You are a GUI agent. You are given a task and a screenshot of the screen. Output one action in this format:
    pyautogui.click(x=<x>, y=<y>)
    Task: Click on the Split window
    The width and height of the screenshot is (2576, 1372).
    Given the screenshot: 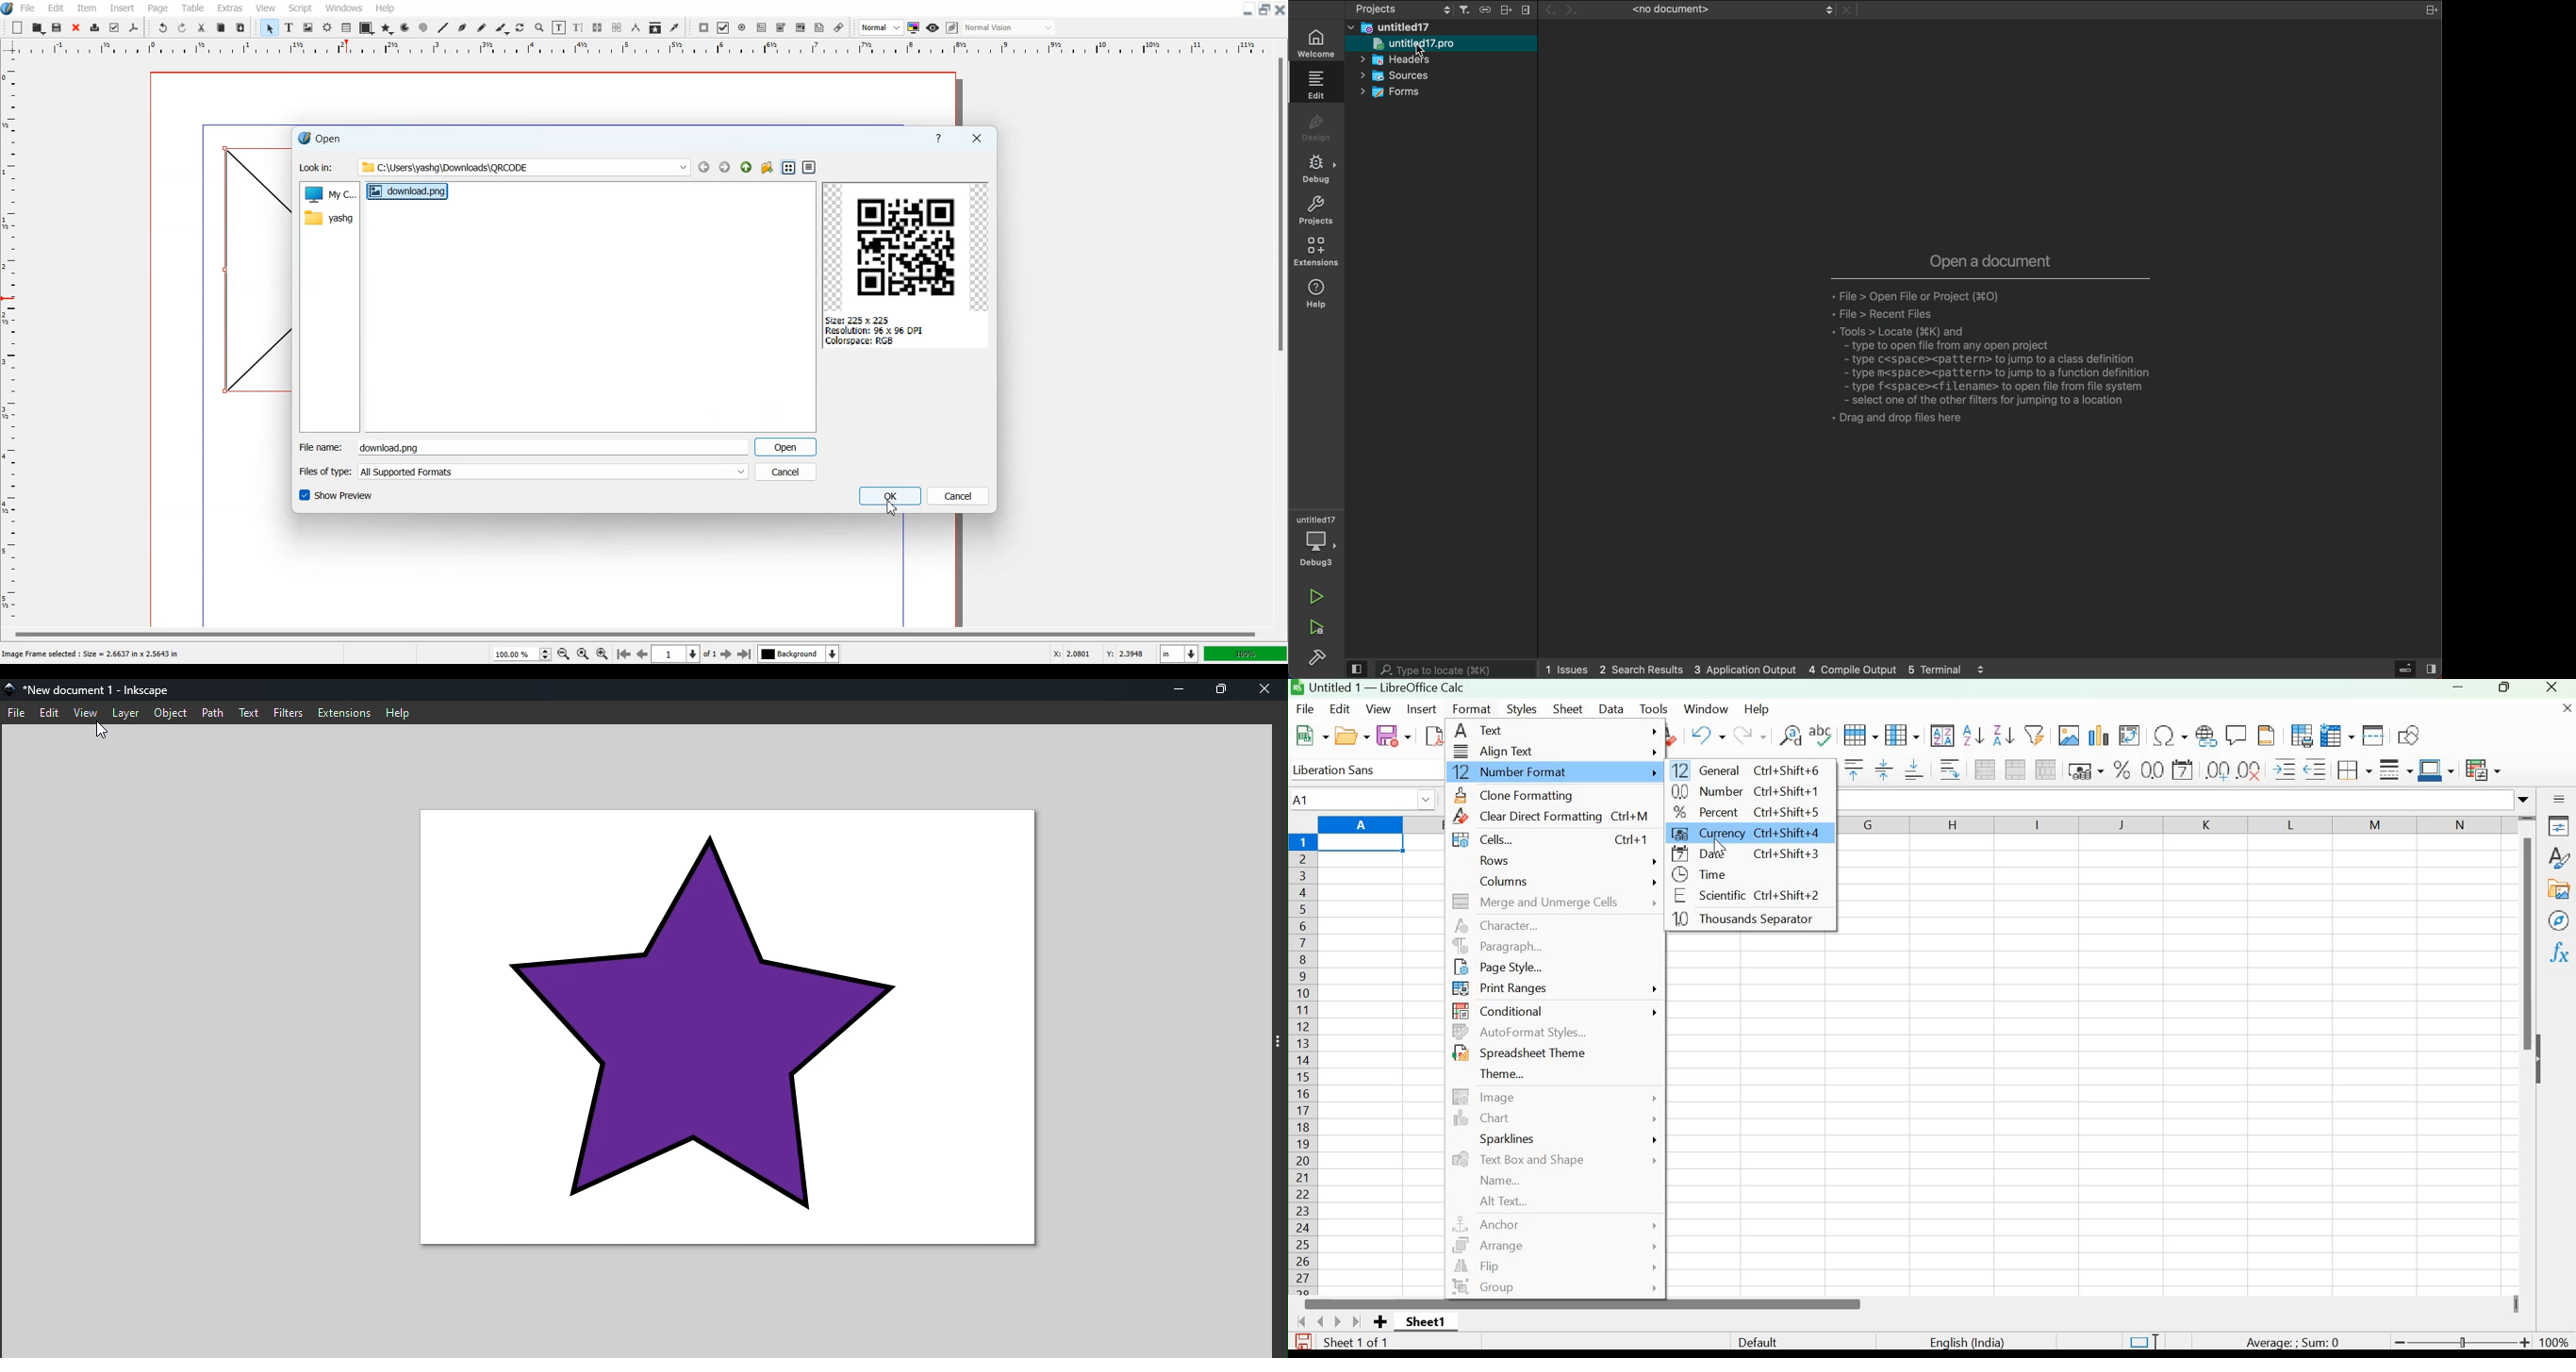 What is the action you would take?
    pyautogui.click(x=2373, y=736)
    